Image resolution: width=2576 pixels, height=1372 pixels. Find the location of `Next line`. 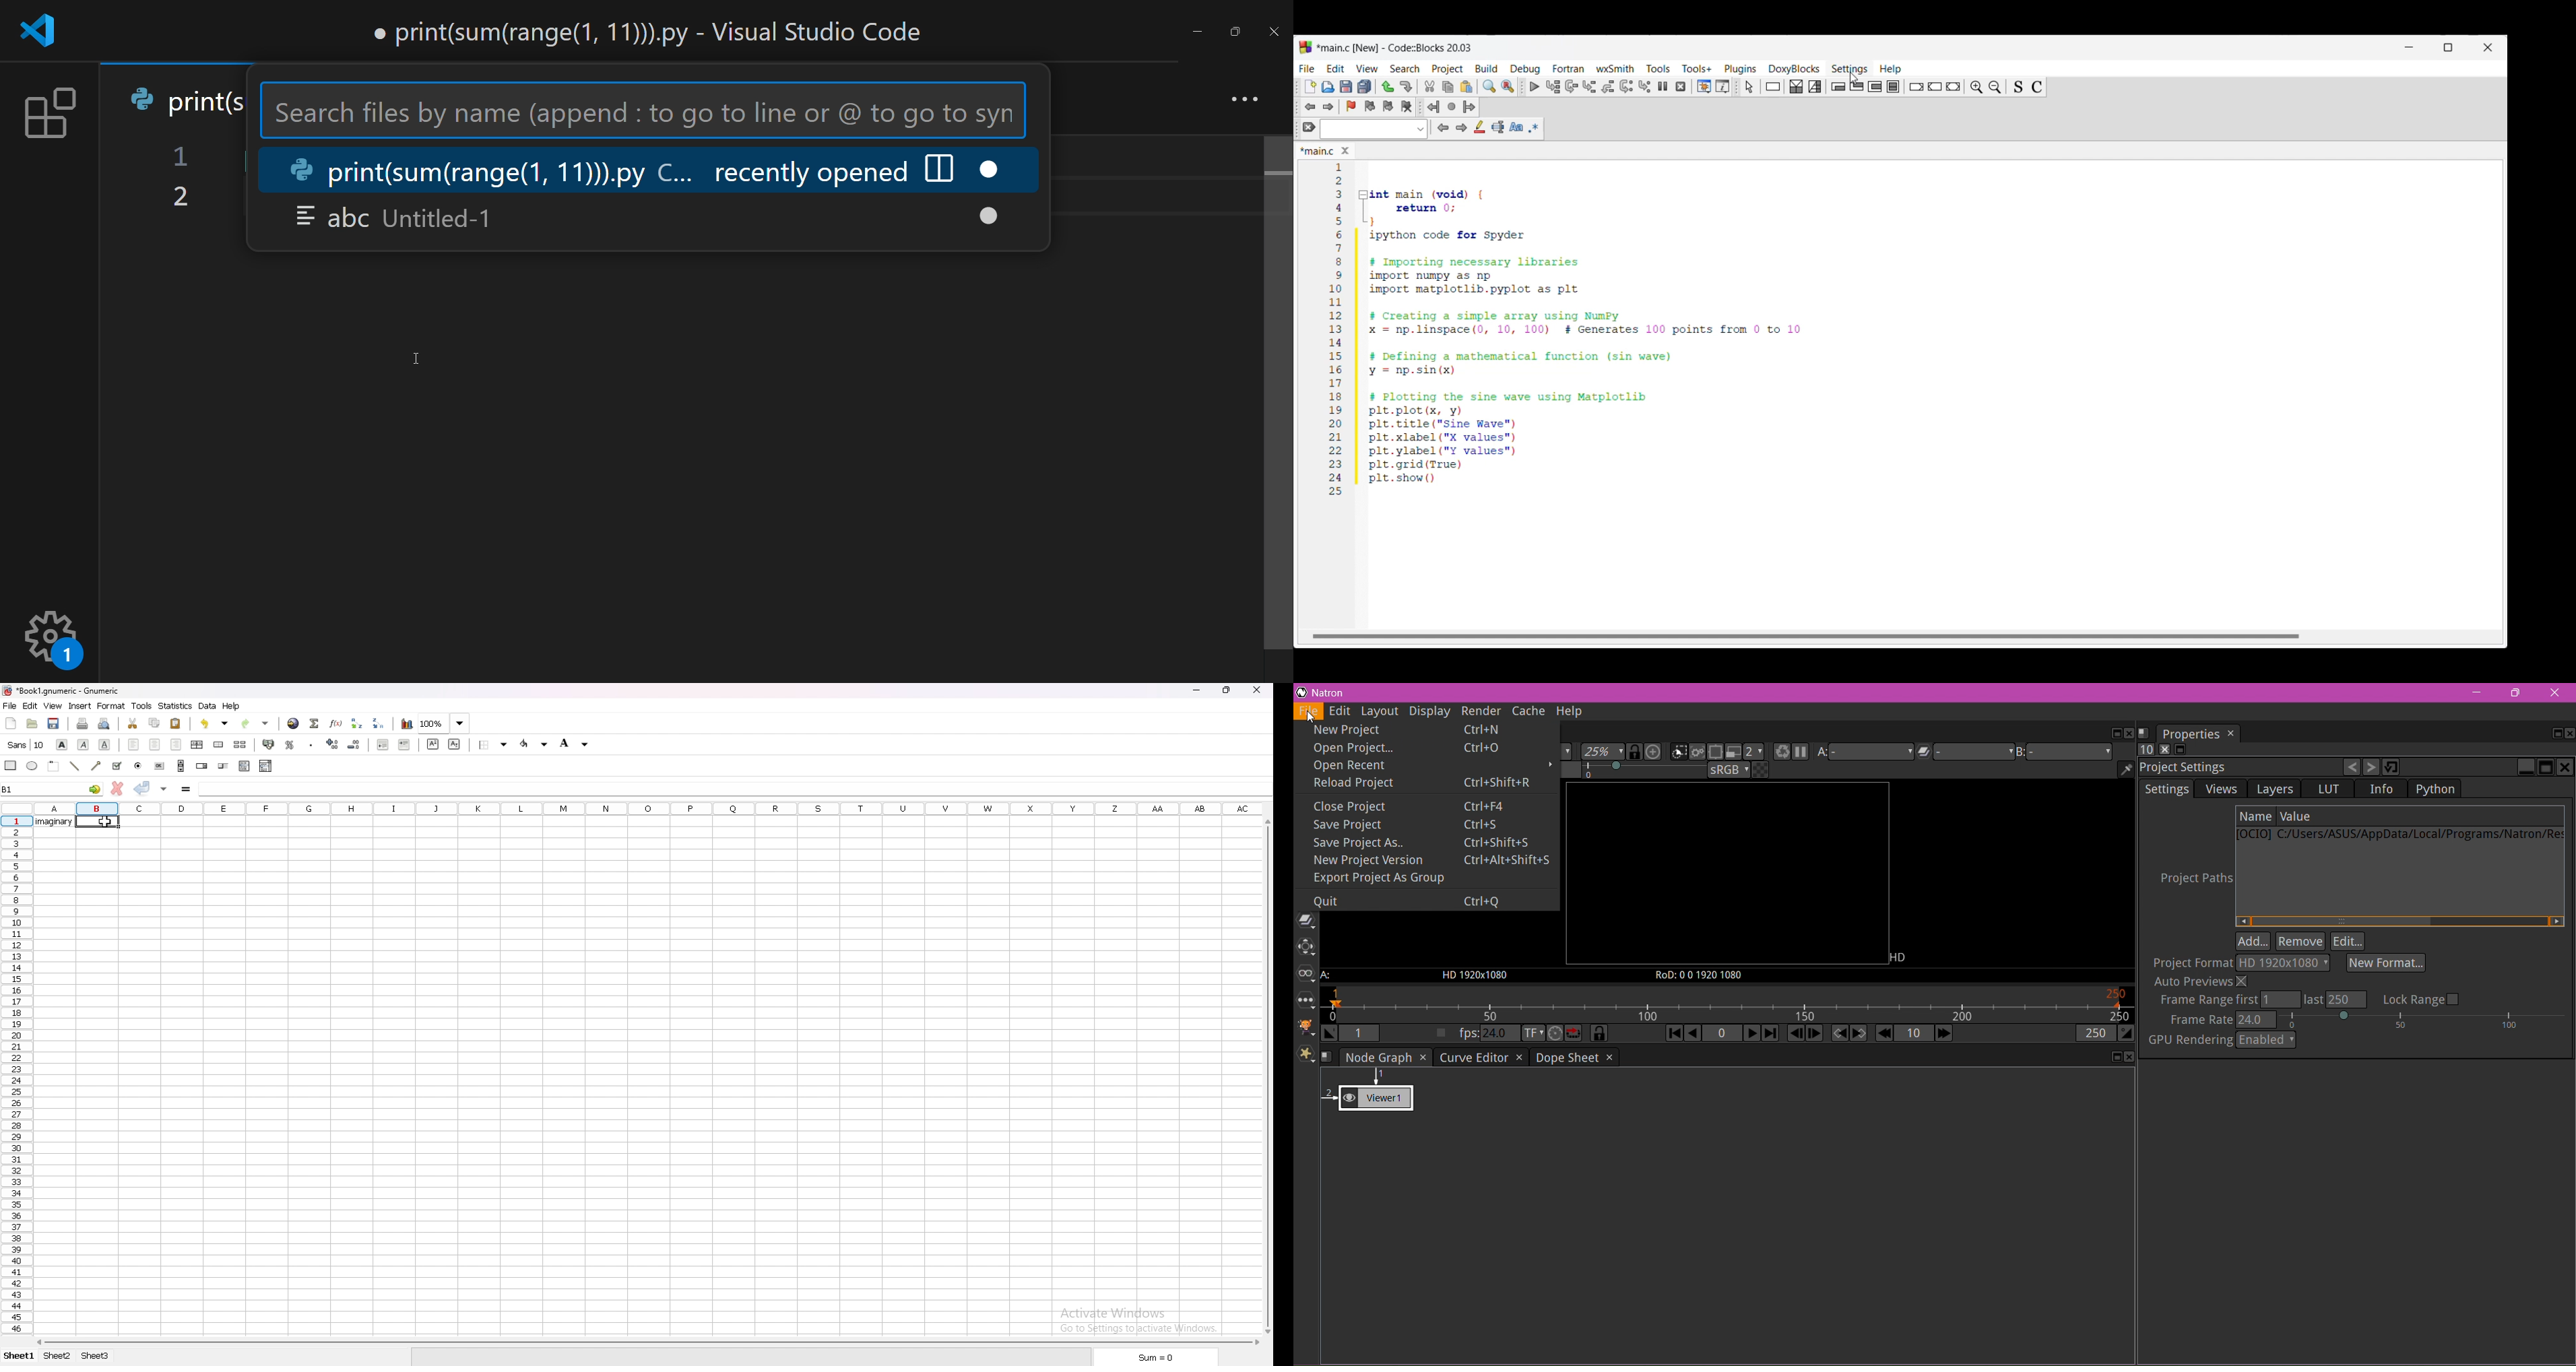

Next line is located at coordinates (1572, 87).